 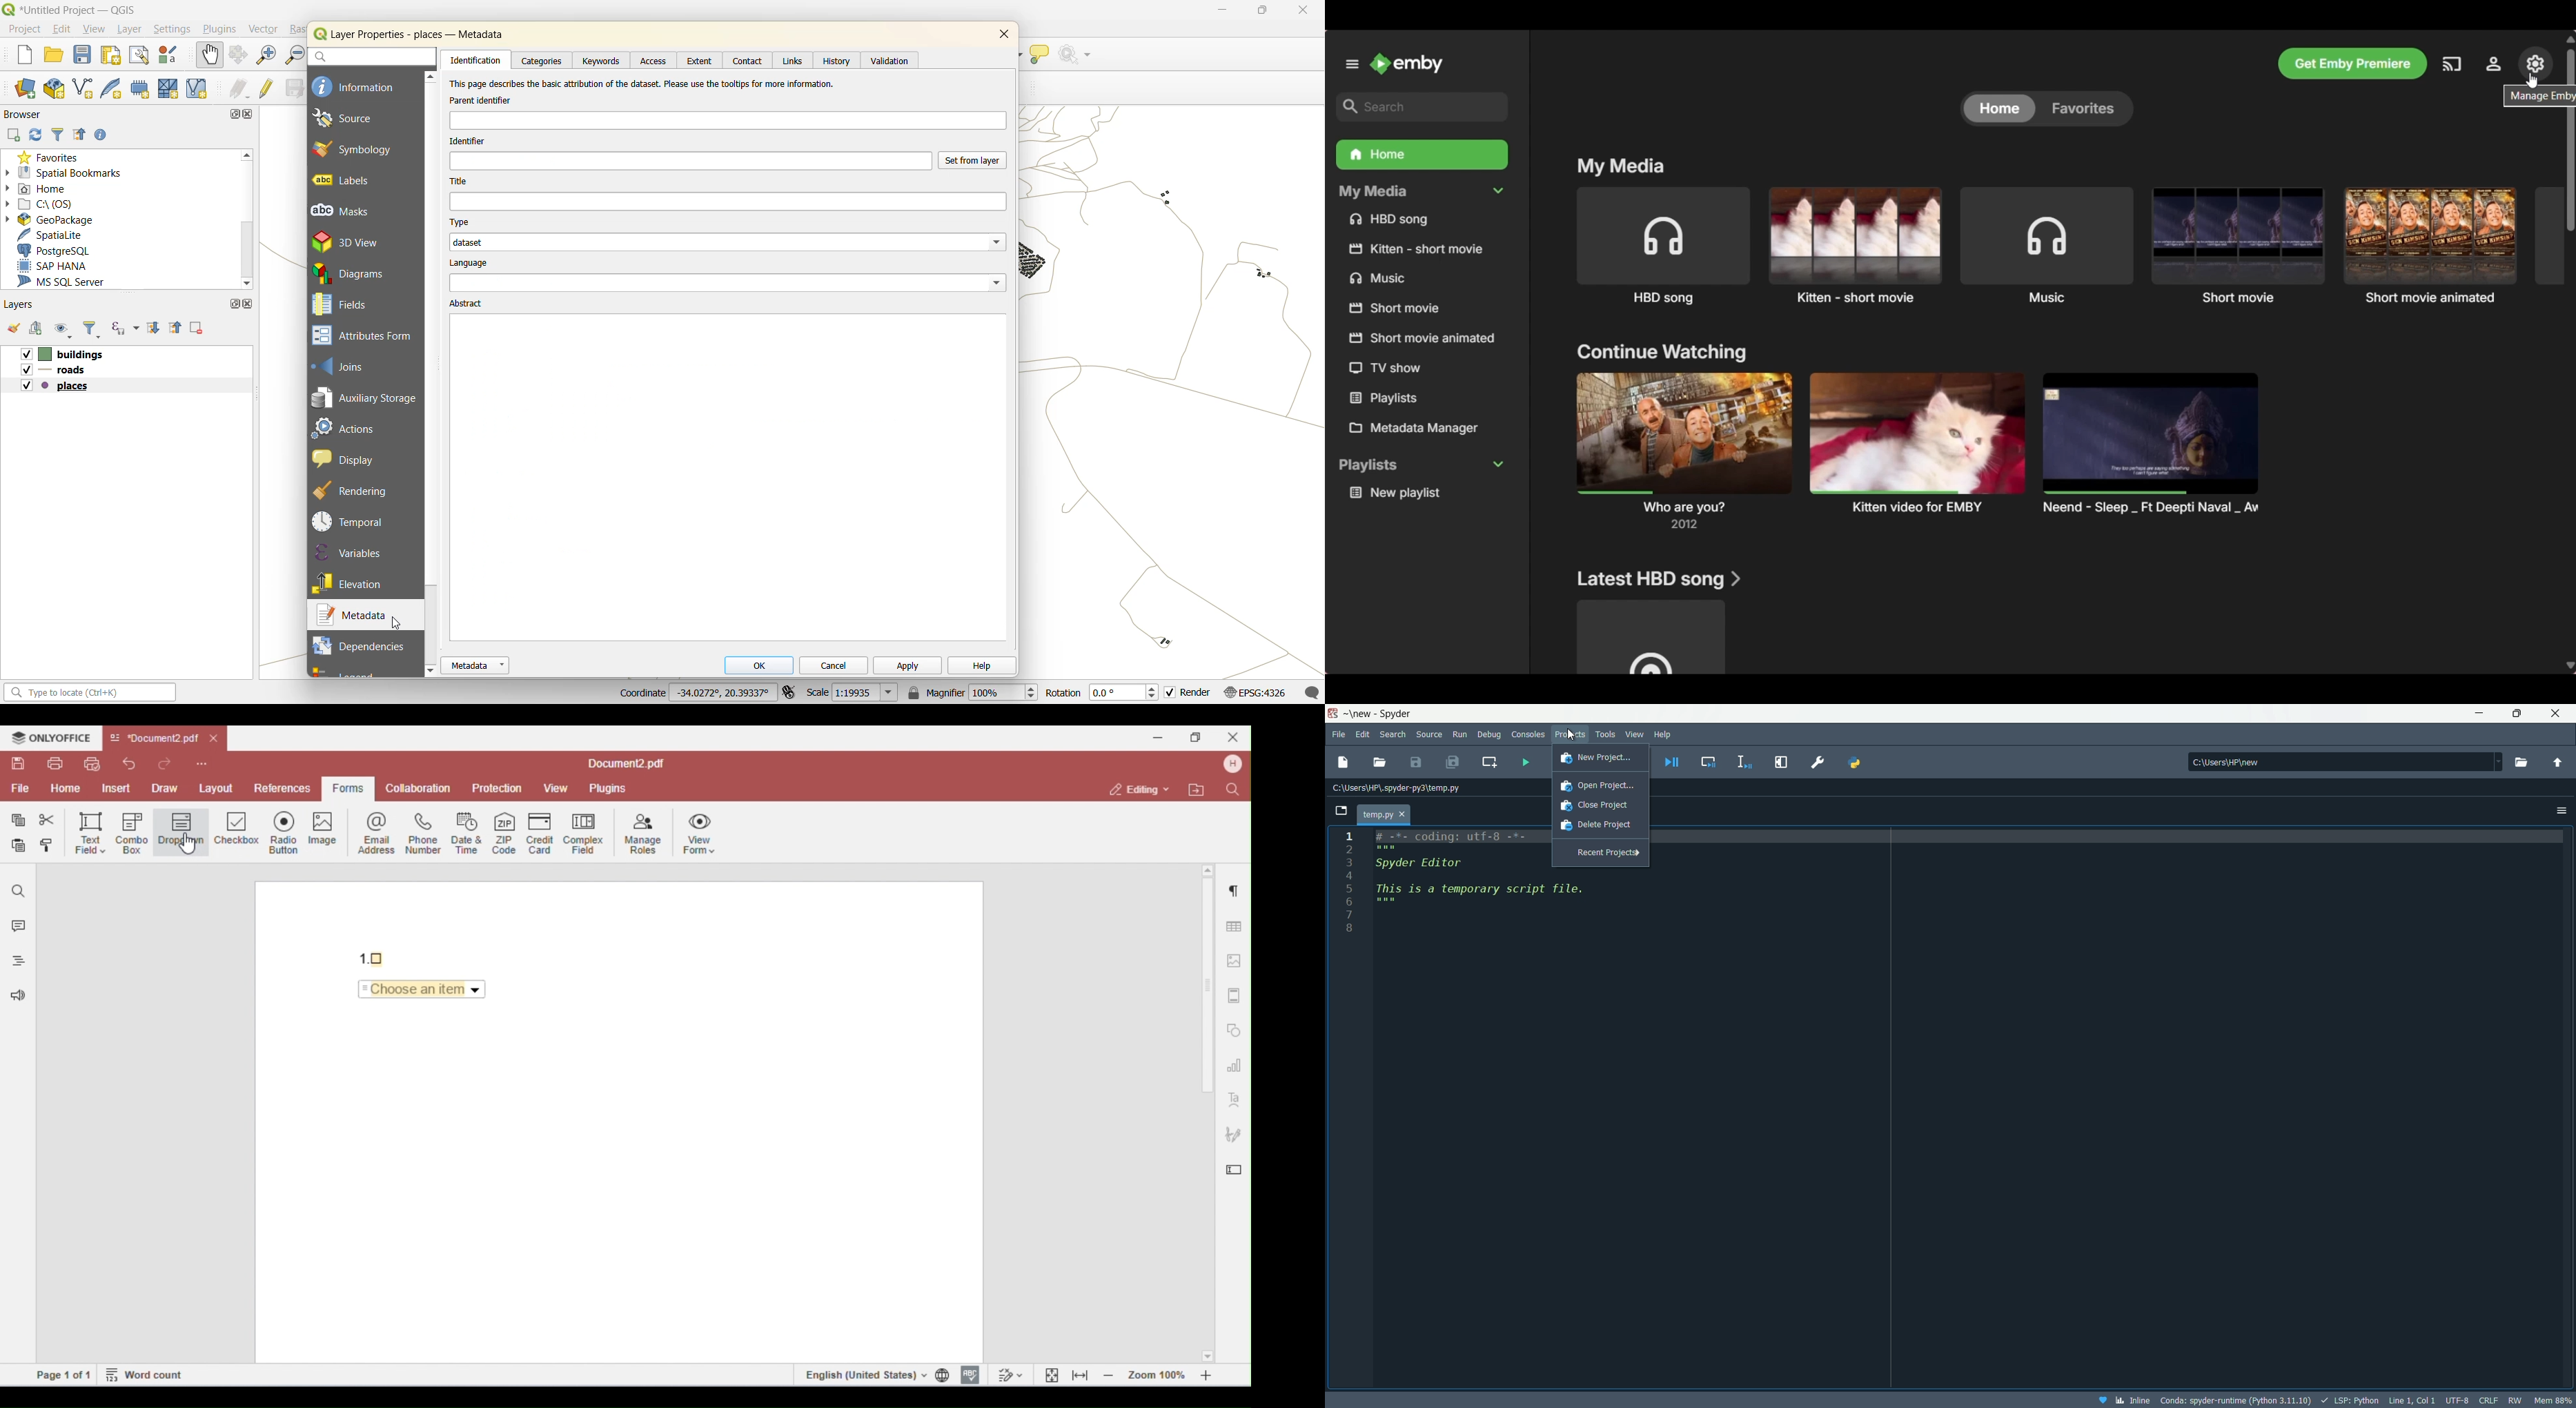 What do you see at coordinates (56, 57) in the screenshot?
I see `open` at bounding box center [56, 57].